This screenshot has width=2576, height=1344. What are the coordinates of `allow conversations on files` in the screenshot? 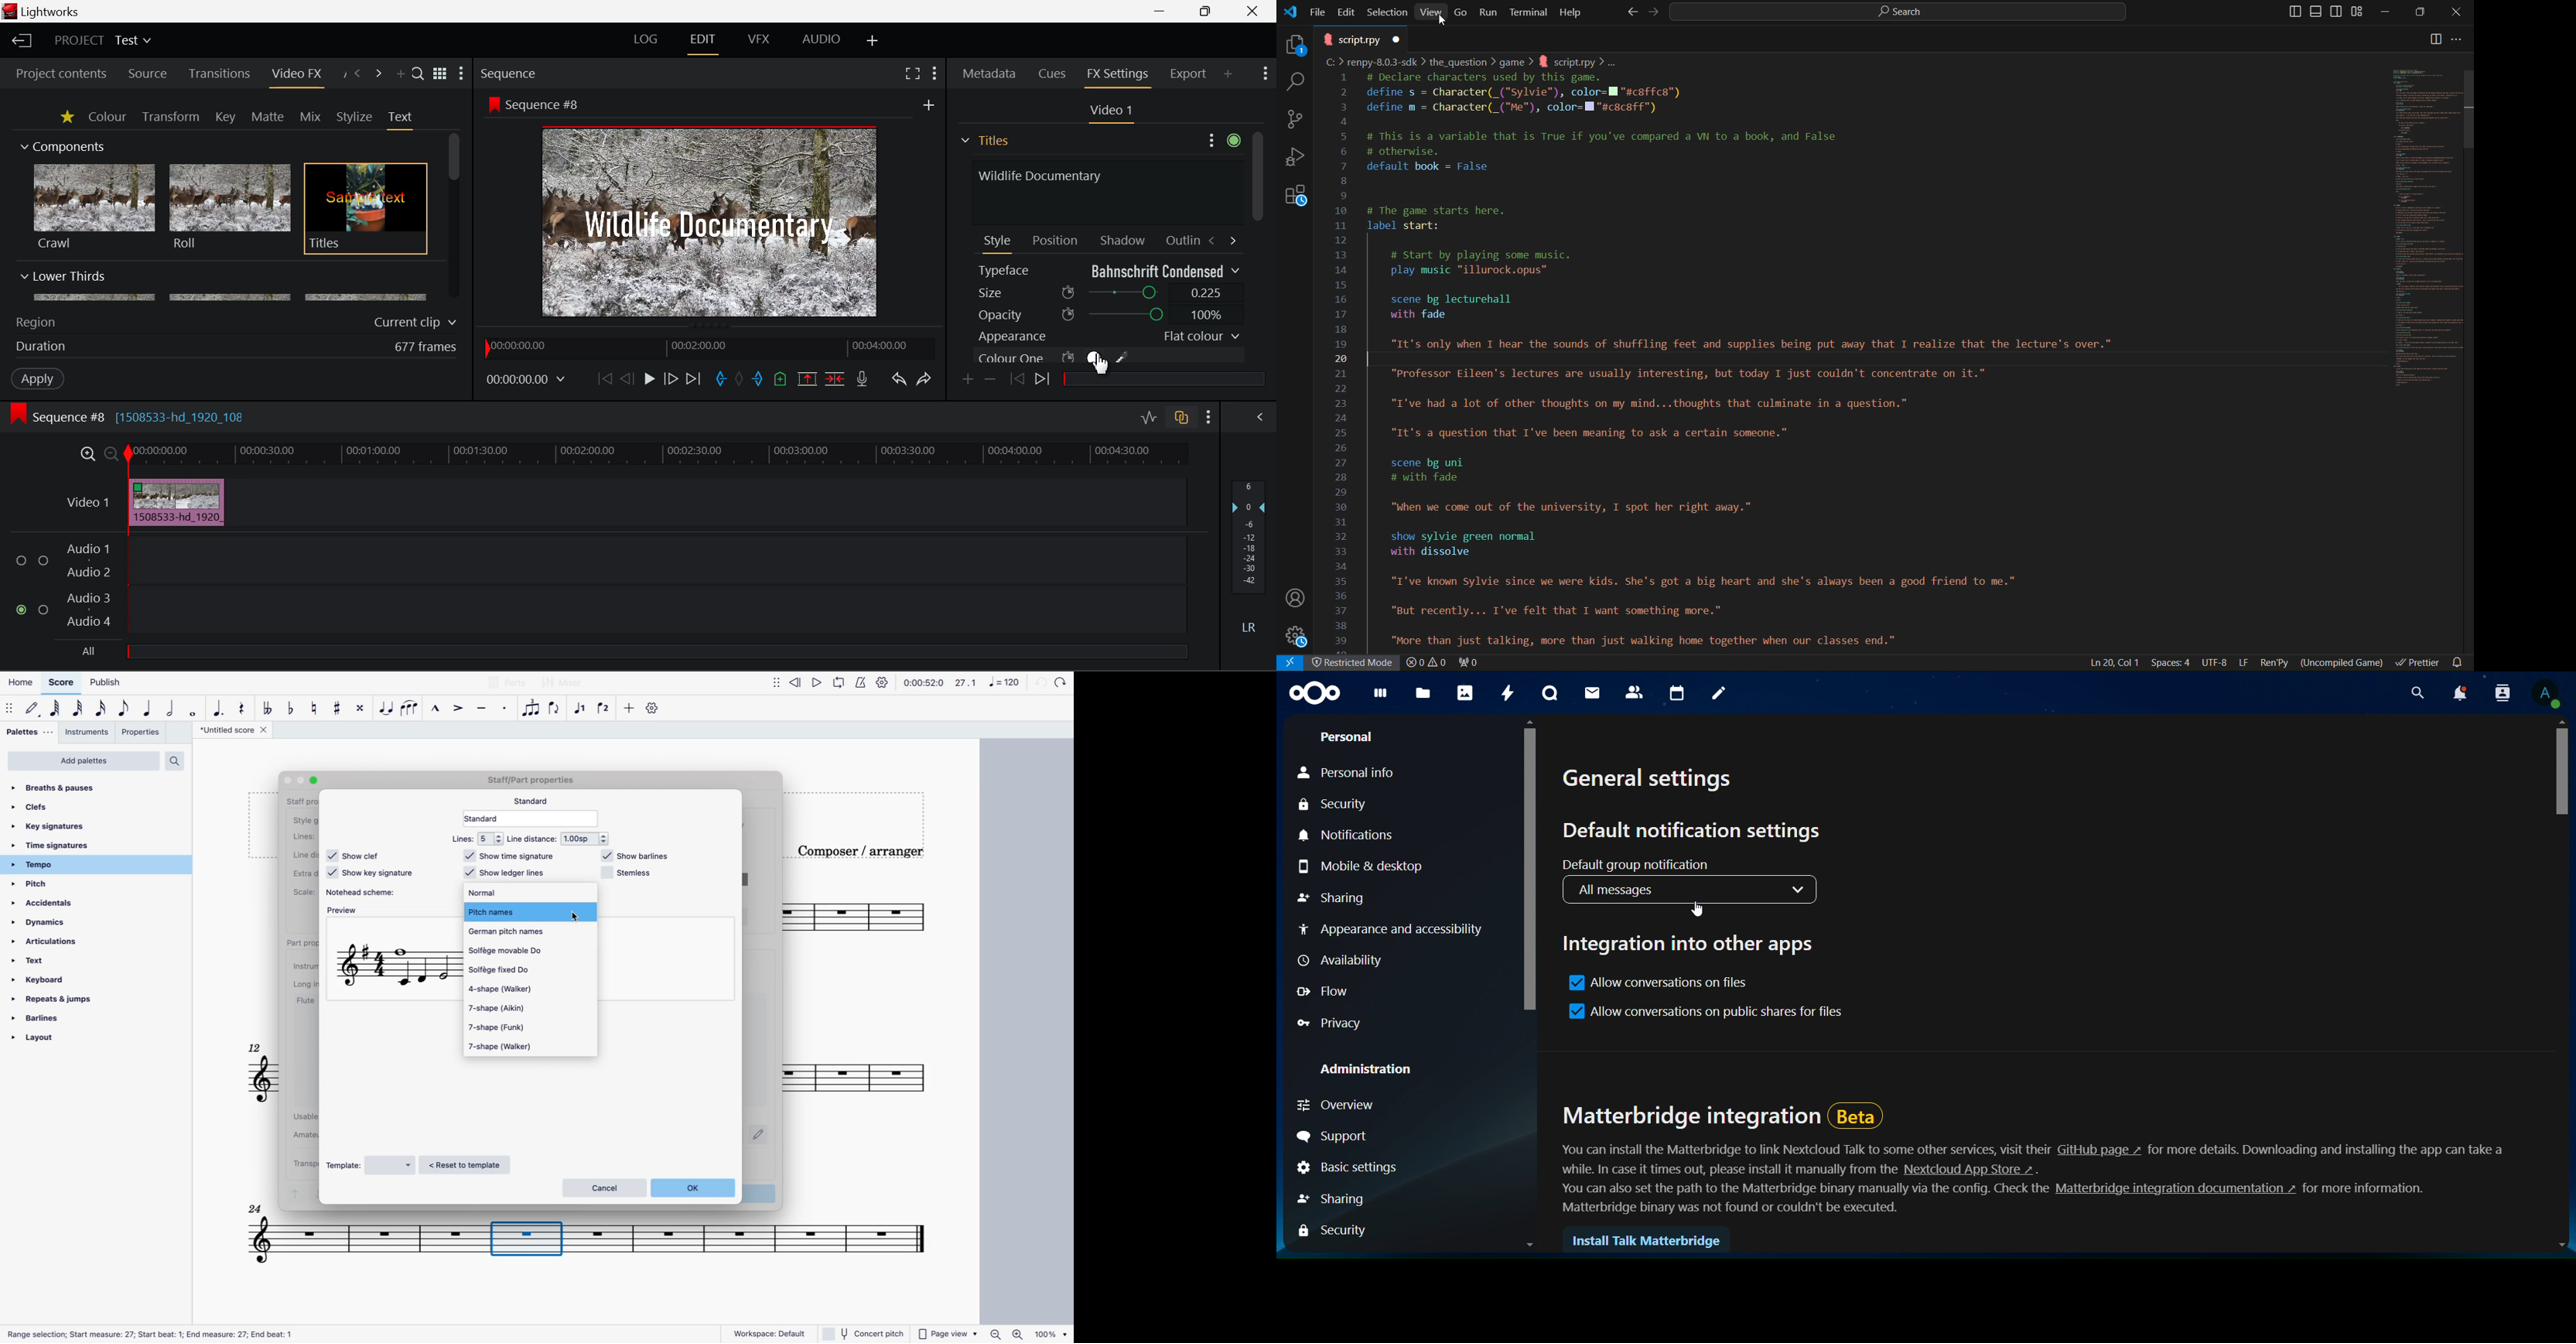 It's located at (1658, 984).